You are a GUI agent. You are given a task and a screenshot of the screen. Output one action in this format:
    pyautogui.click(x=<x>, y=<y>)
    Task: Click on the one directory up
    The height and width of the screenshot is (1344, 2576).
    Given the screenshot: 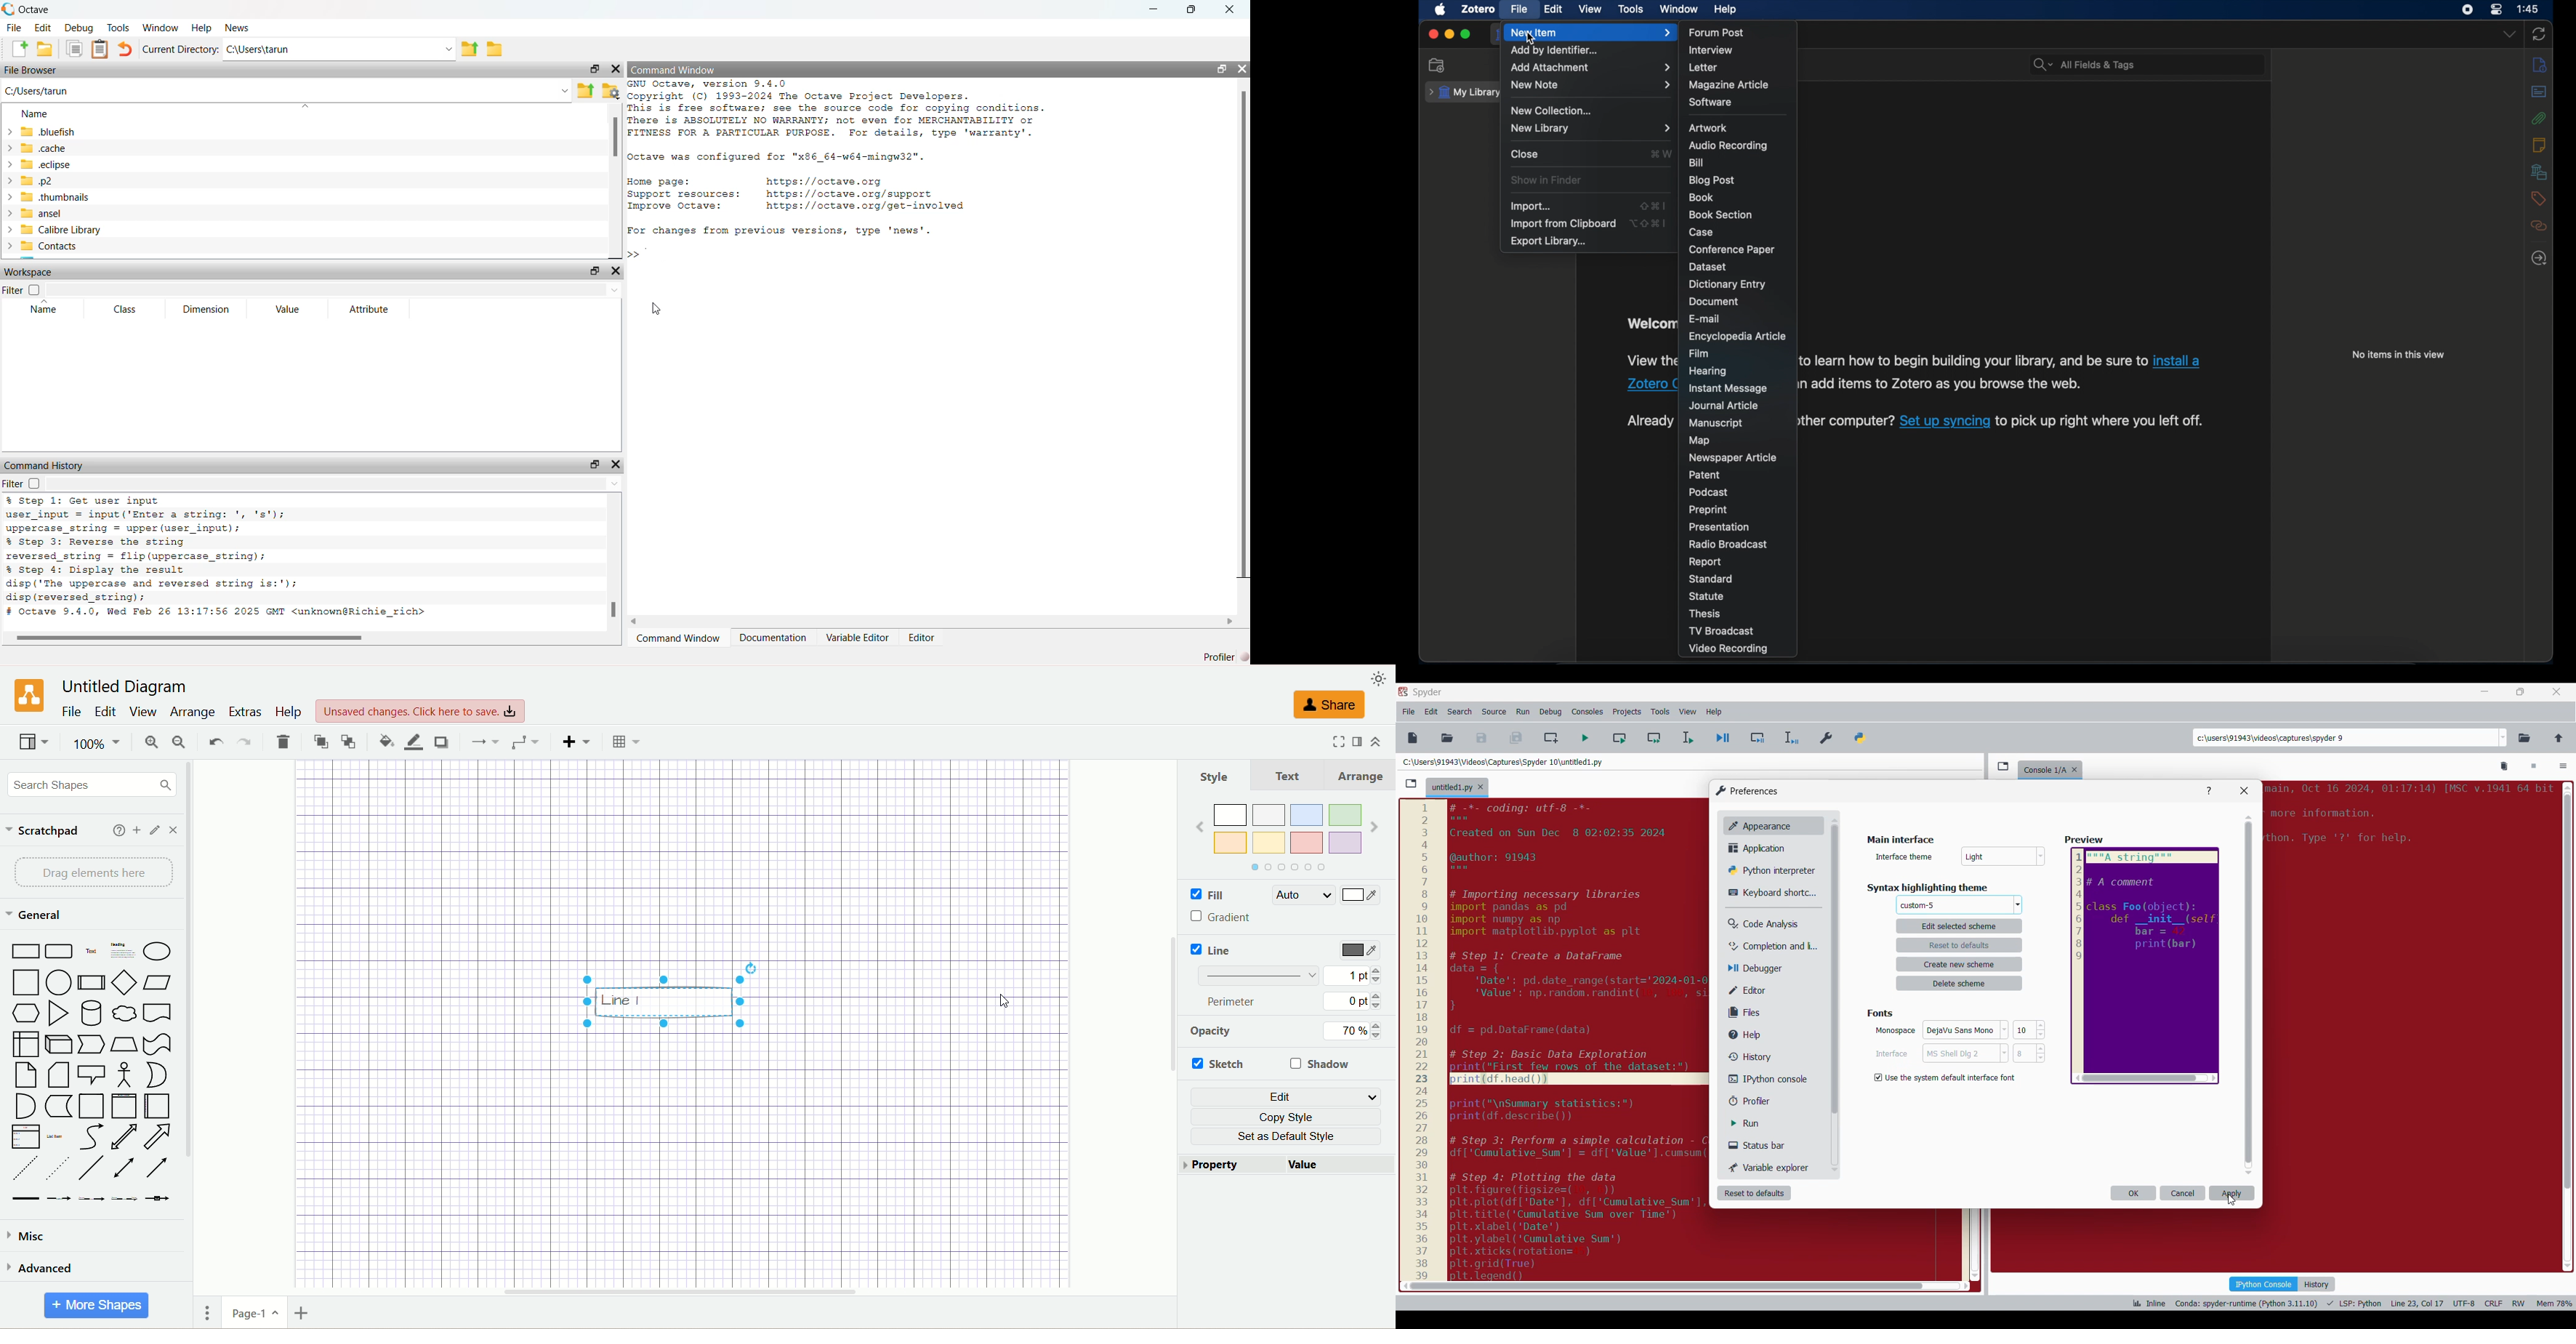 What is the action you would take?
    pyautogui.click(x=472, y=48)
    